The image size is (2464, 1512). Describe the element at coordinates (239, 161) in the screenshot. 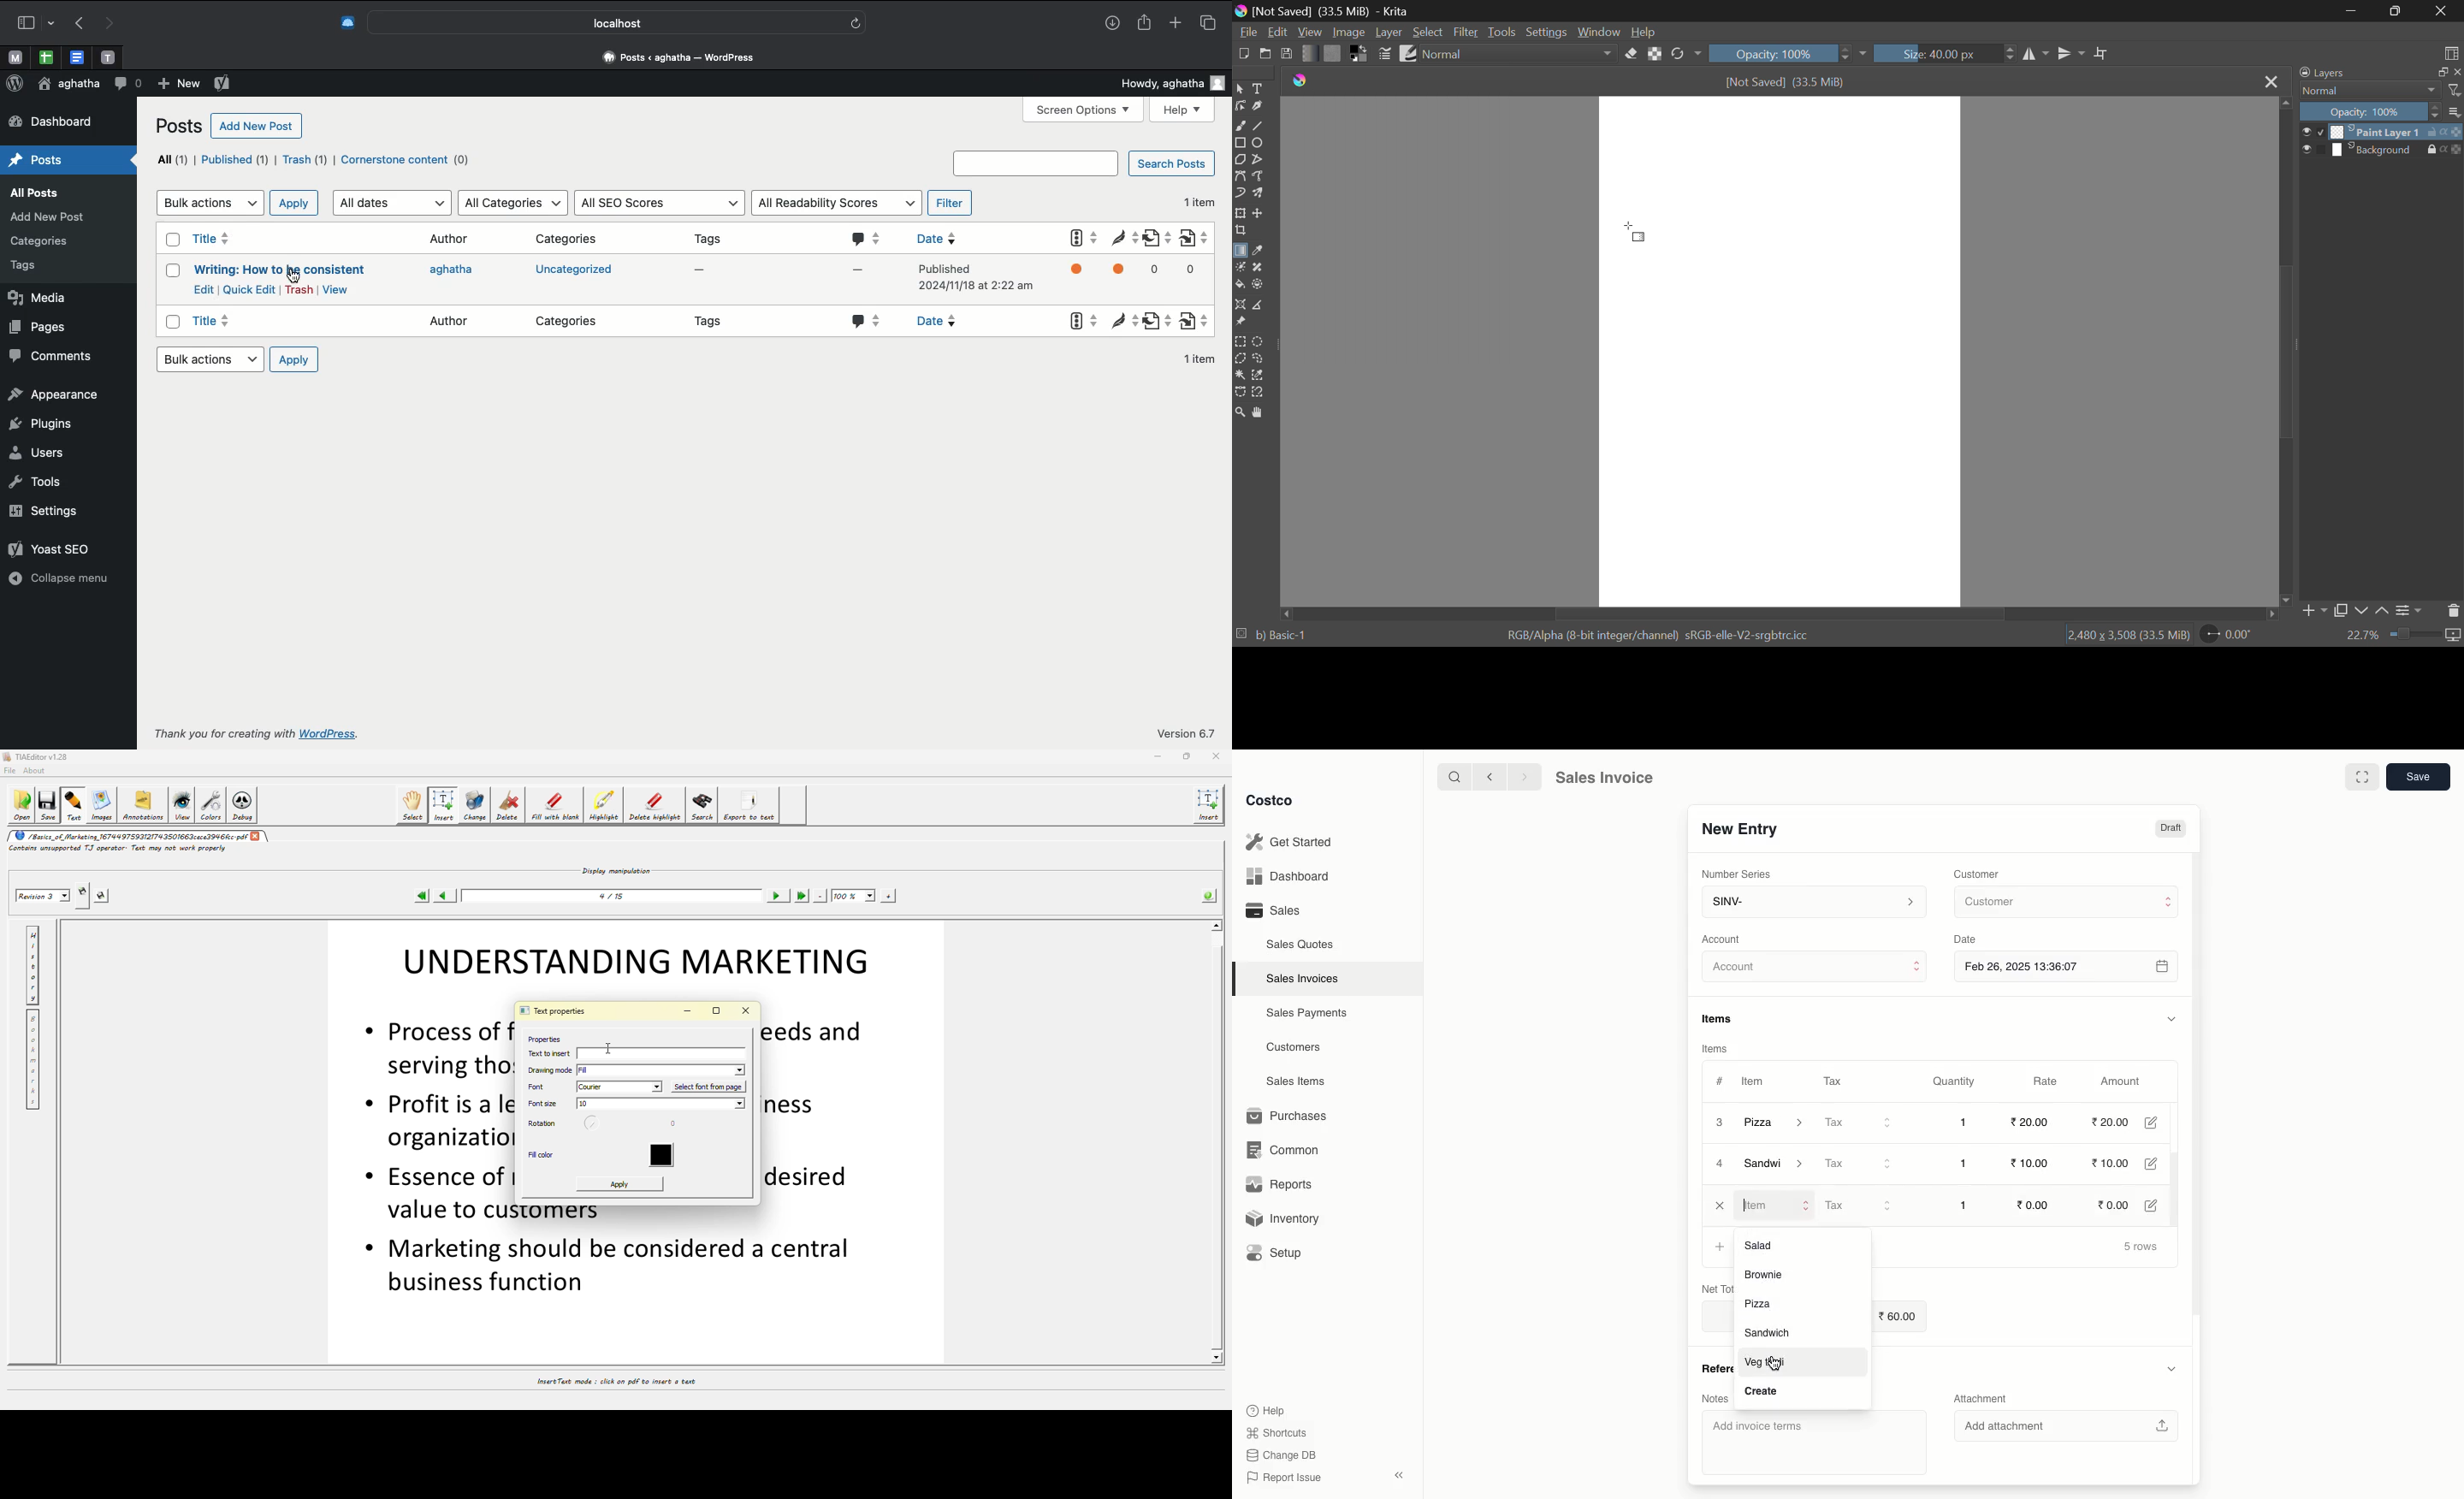

I see `Published (1)` at that location.